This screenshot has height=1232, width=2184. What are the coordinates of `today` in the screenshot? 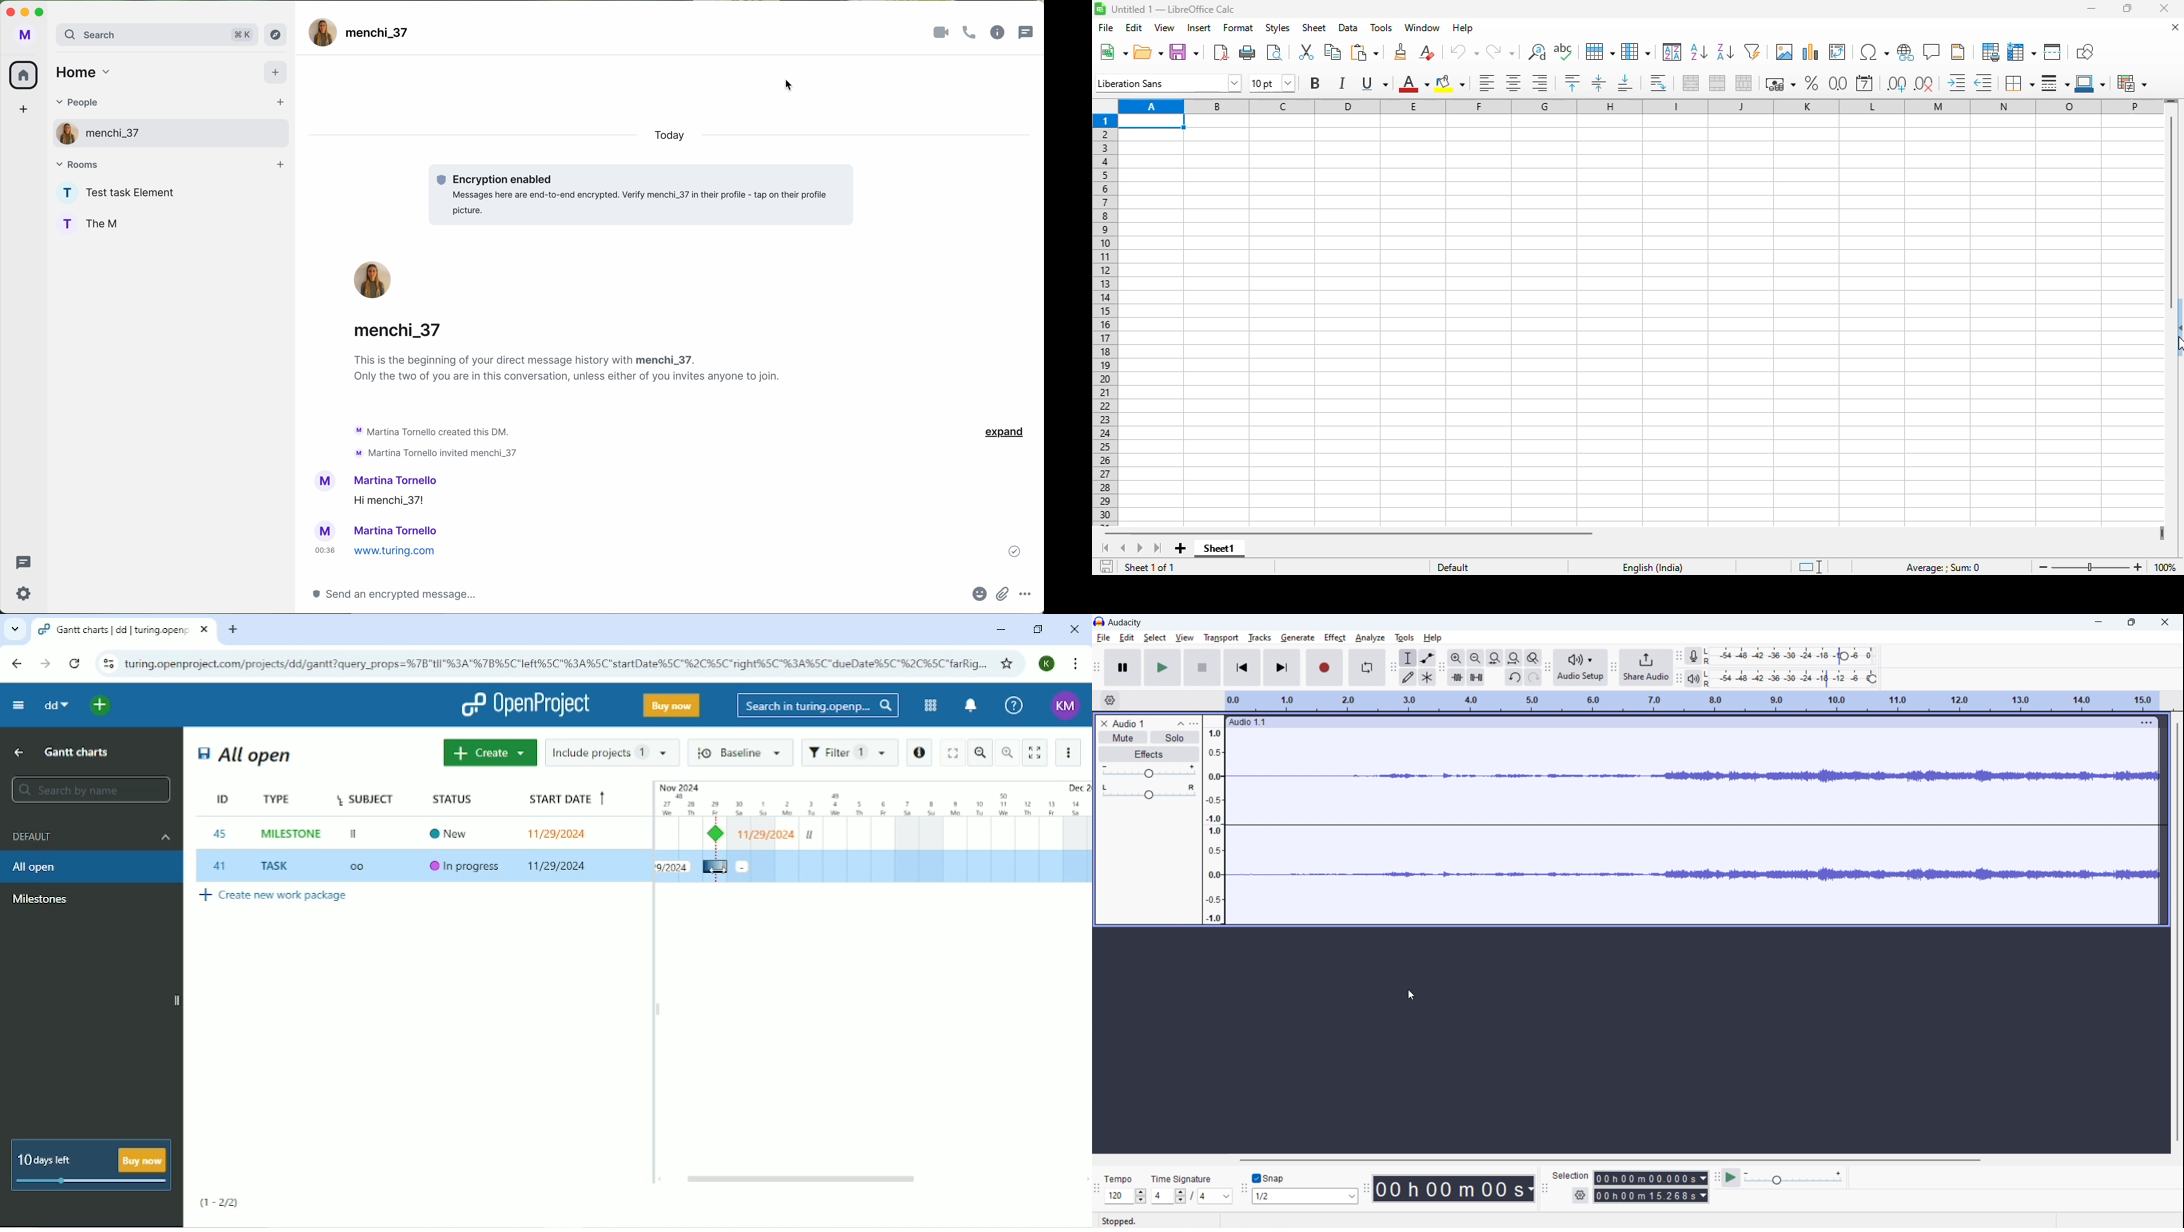 It's located at (666, 136).